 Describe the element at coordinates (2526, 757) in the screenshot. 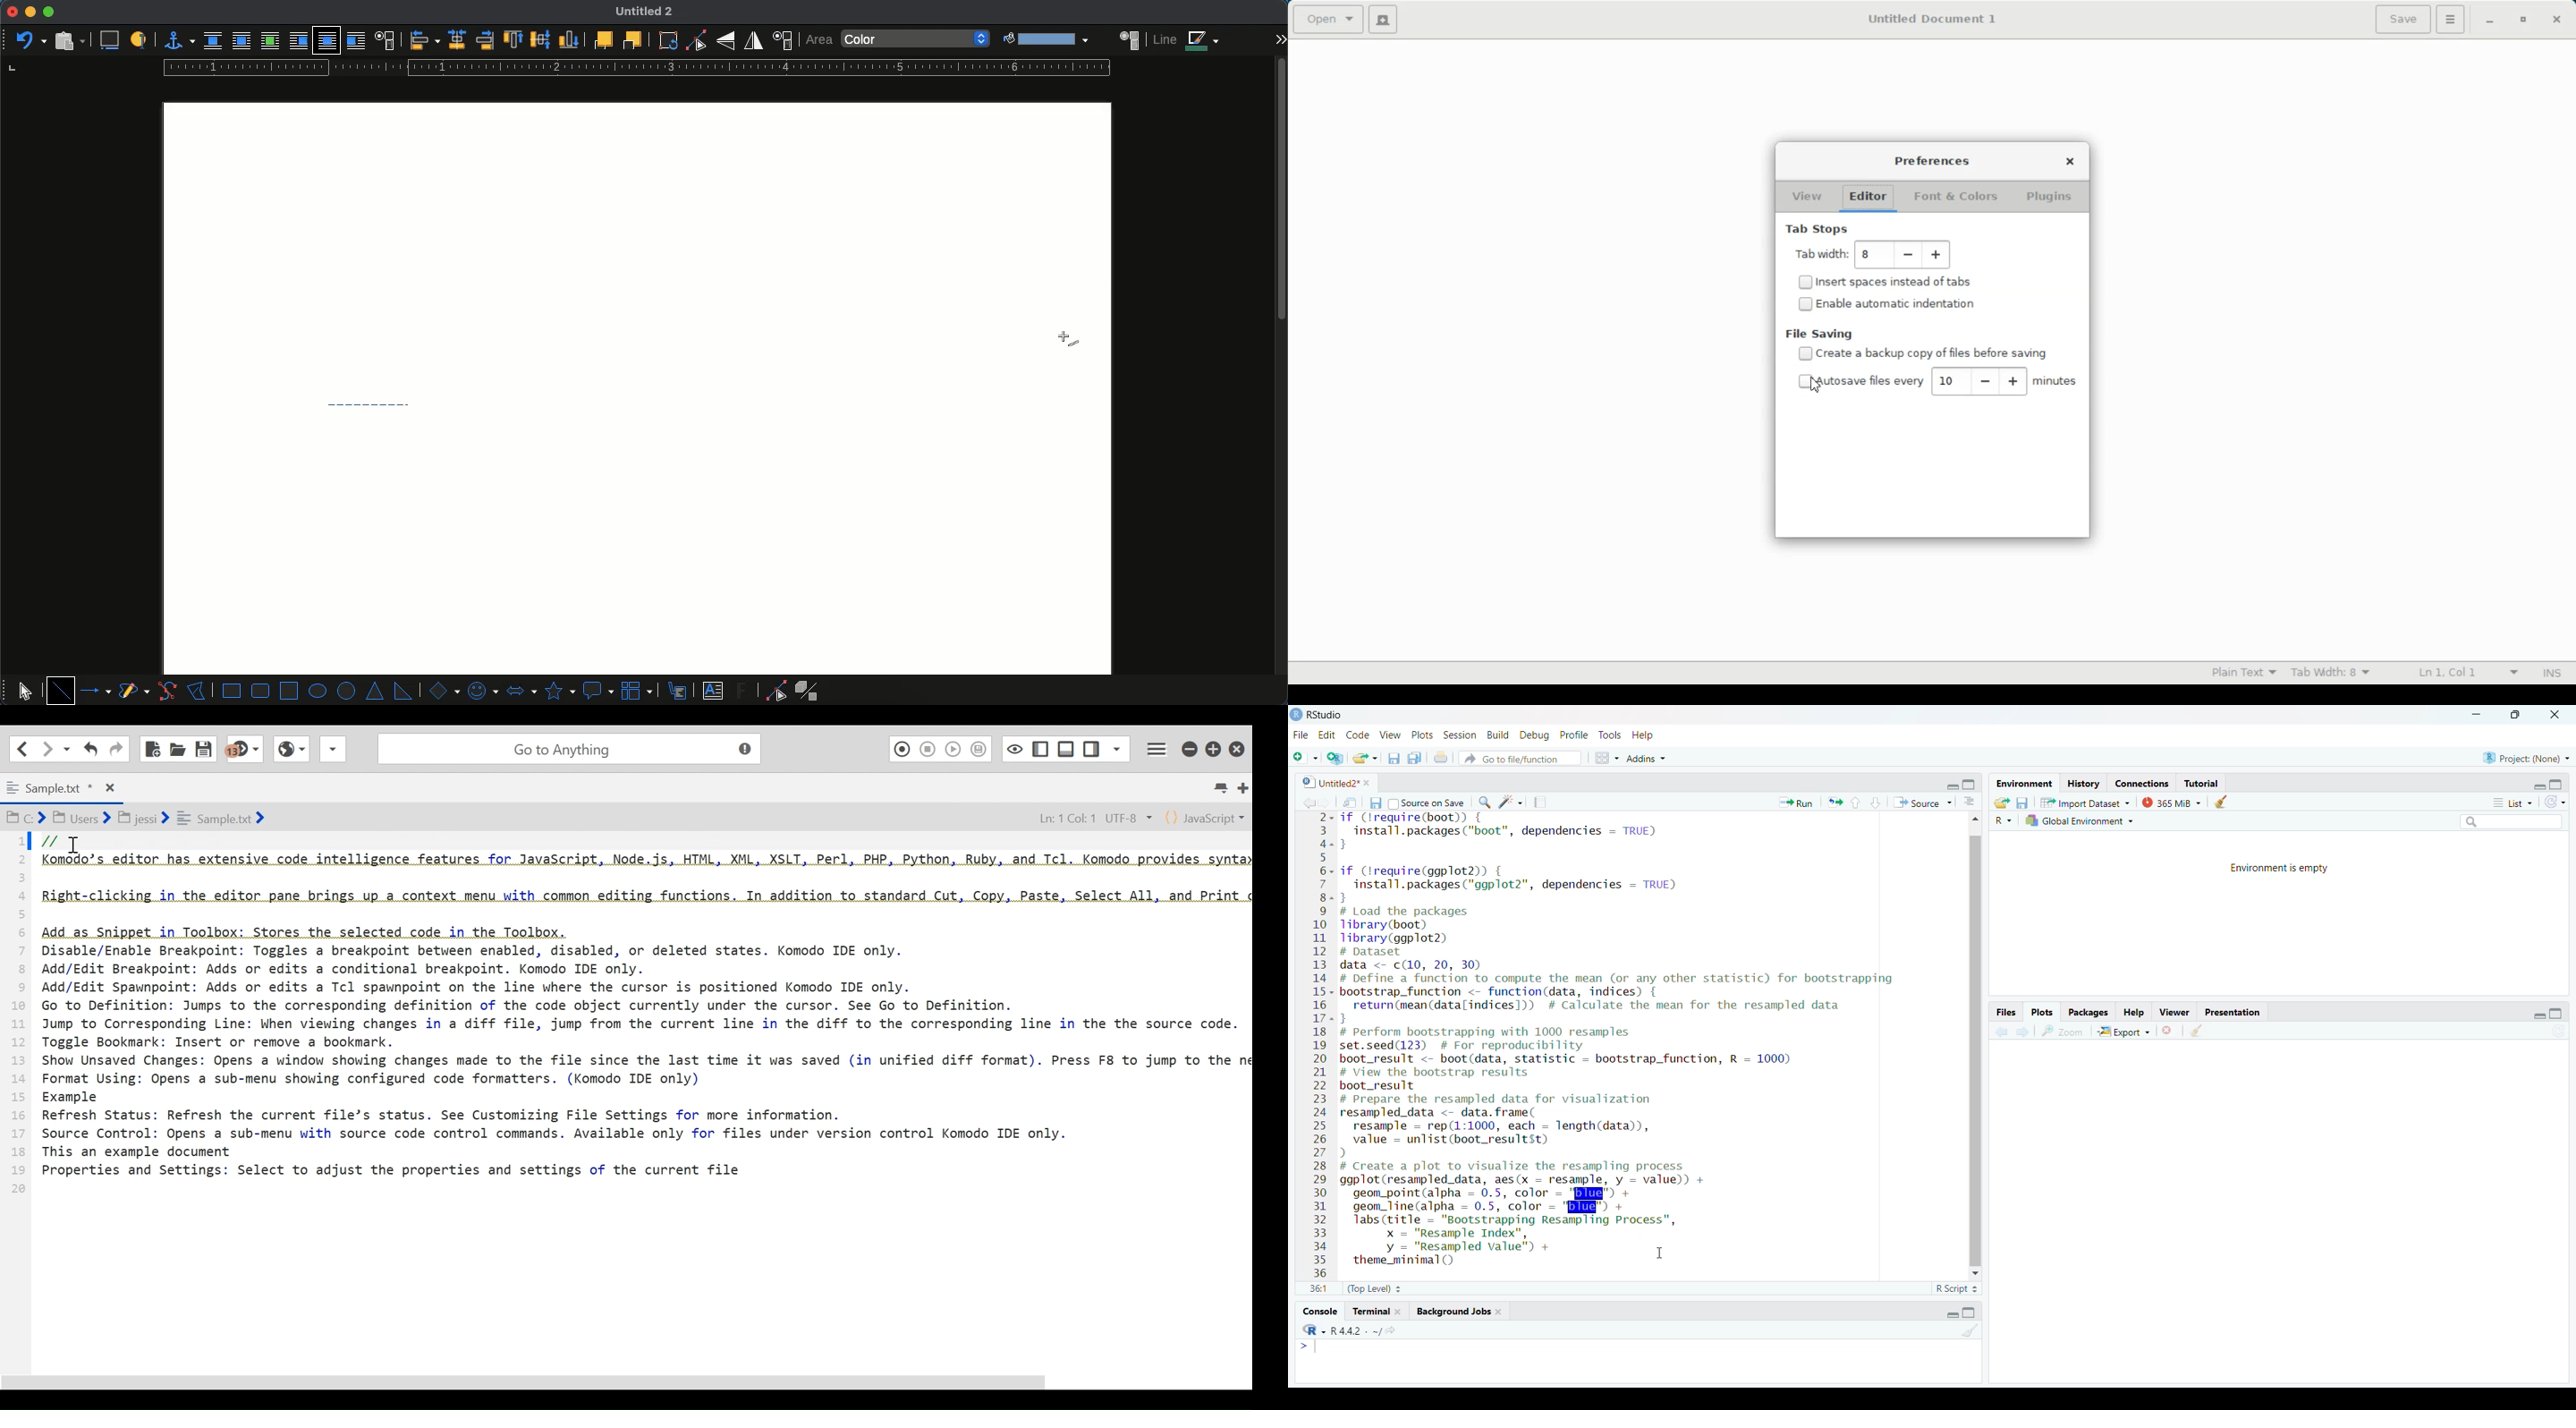

I see `®) Project: (None) ~` at that location.